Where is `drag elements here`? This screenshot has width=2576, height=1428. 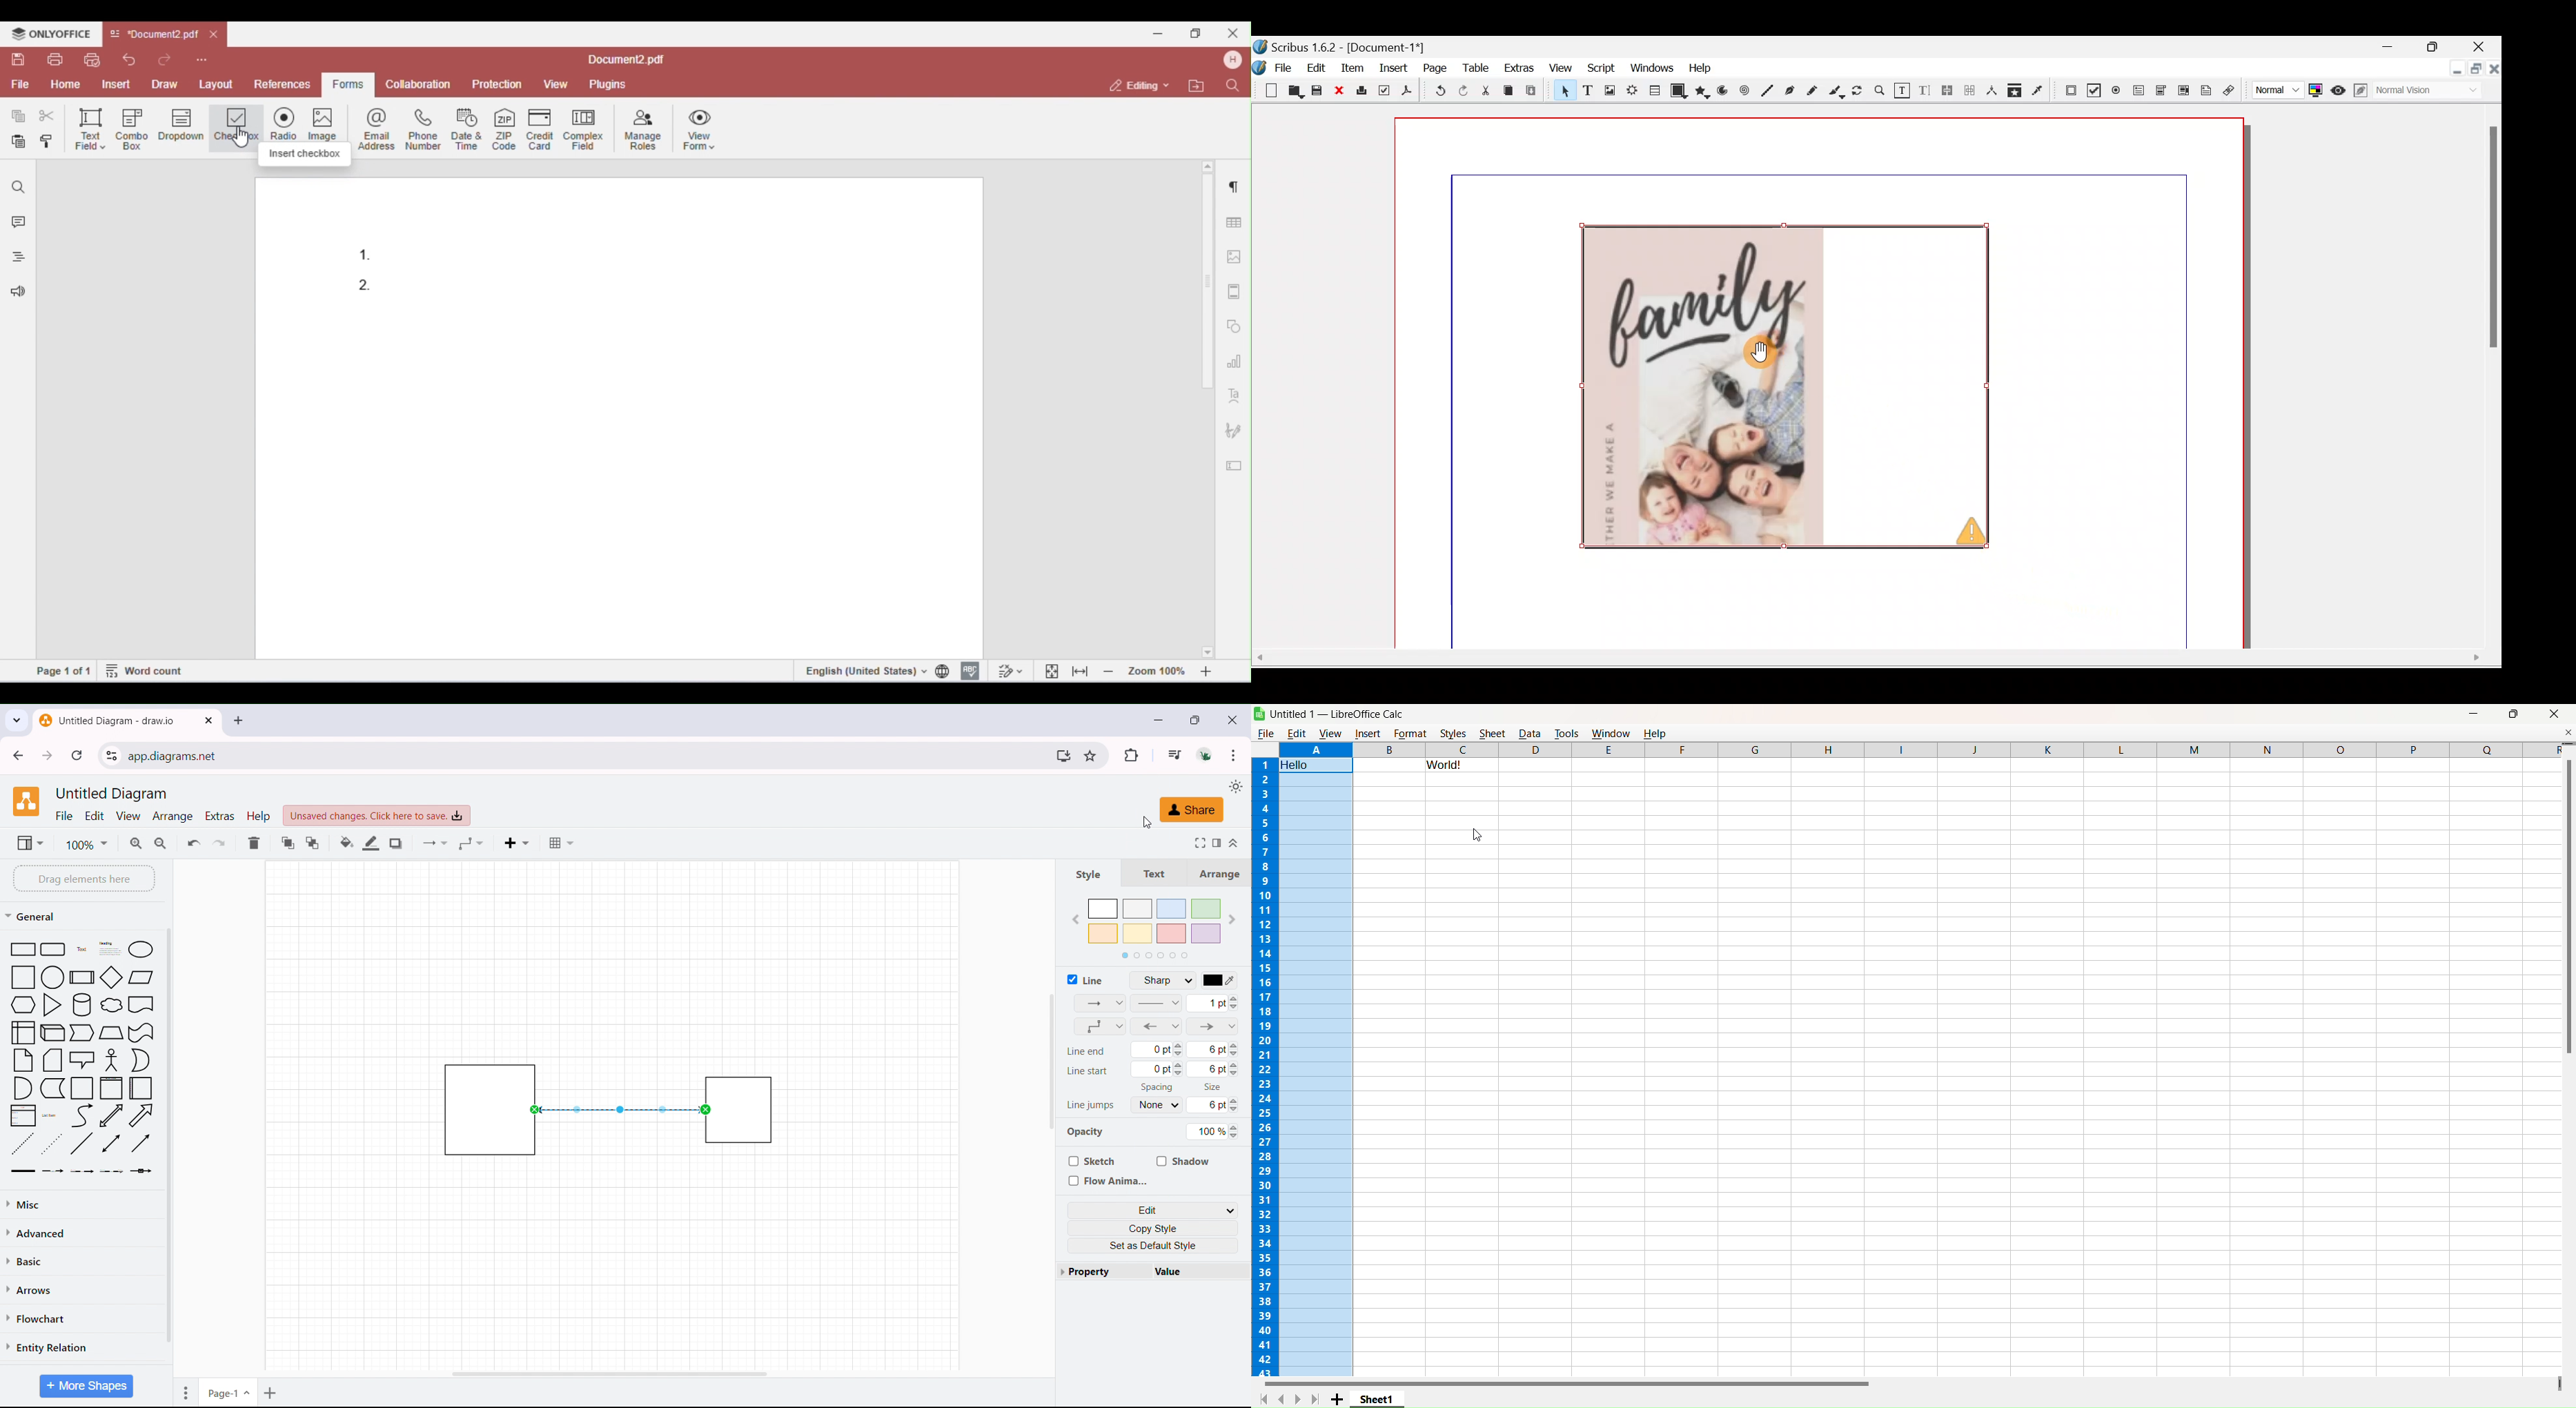 drag elements here is located at coordinates (83, 878).